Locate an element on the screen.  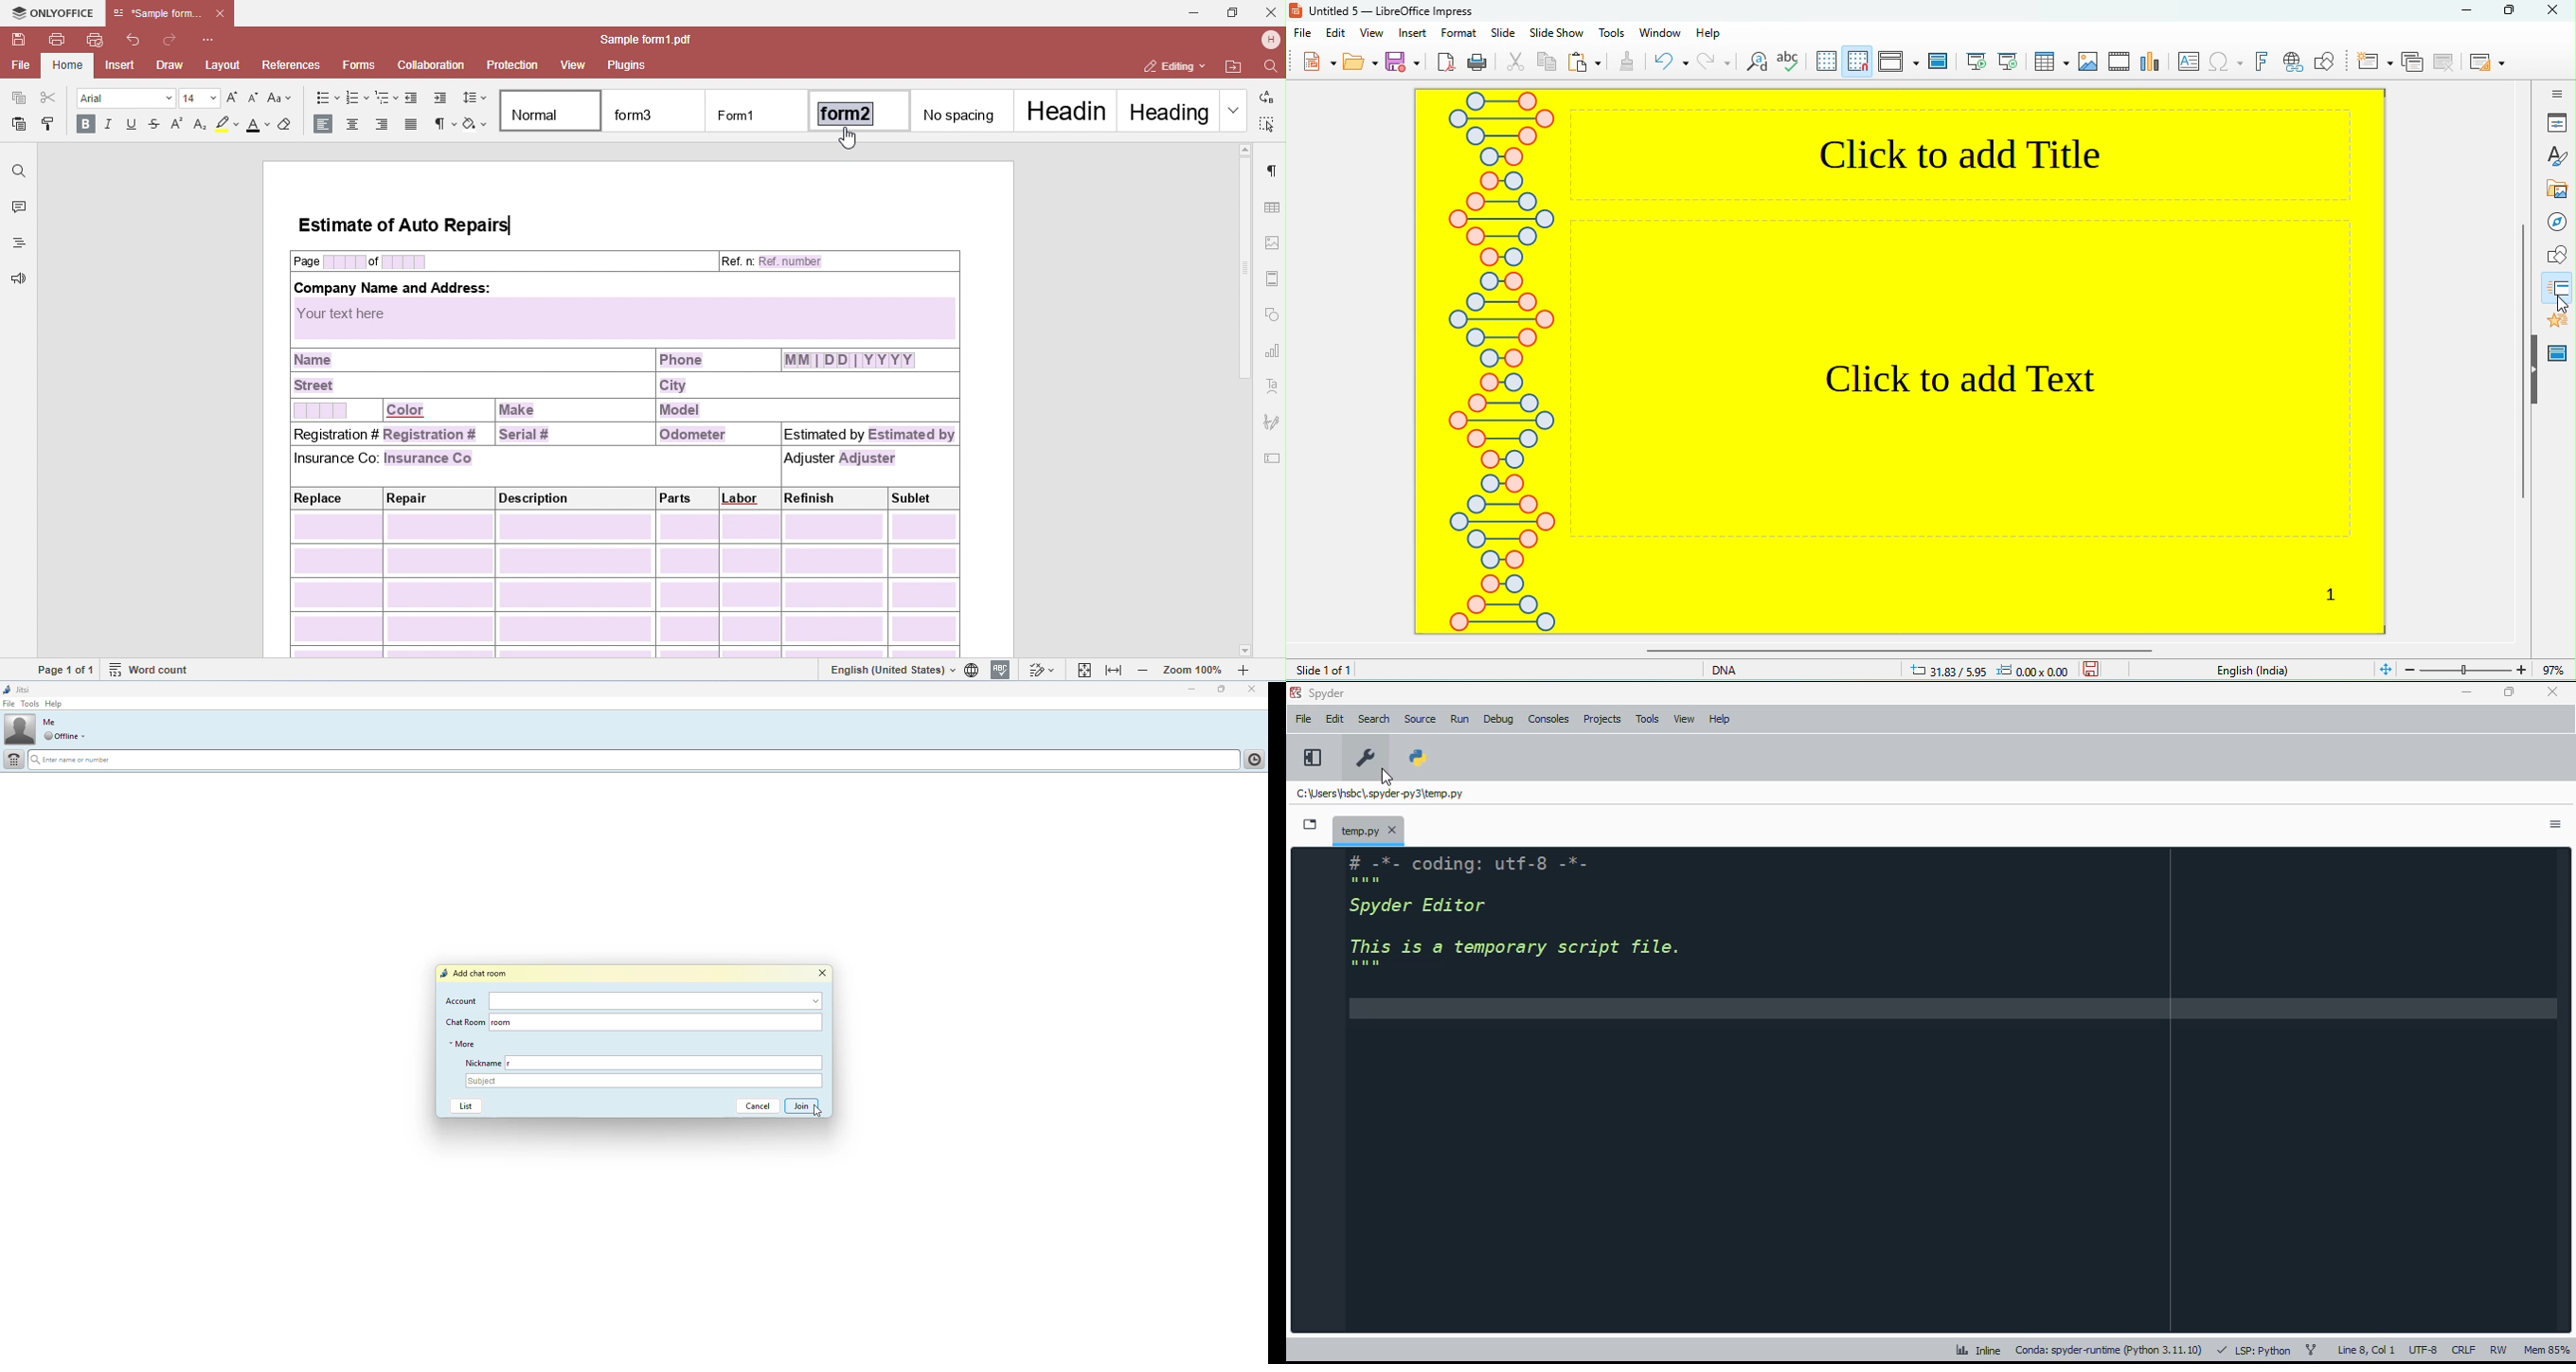
run is located at coordinates (1460, 719).